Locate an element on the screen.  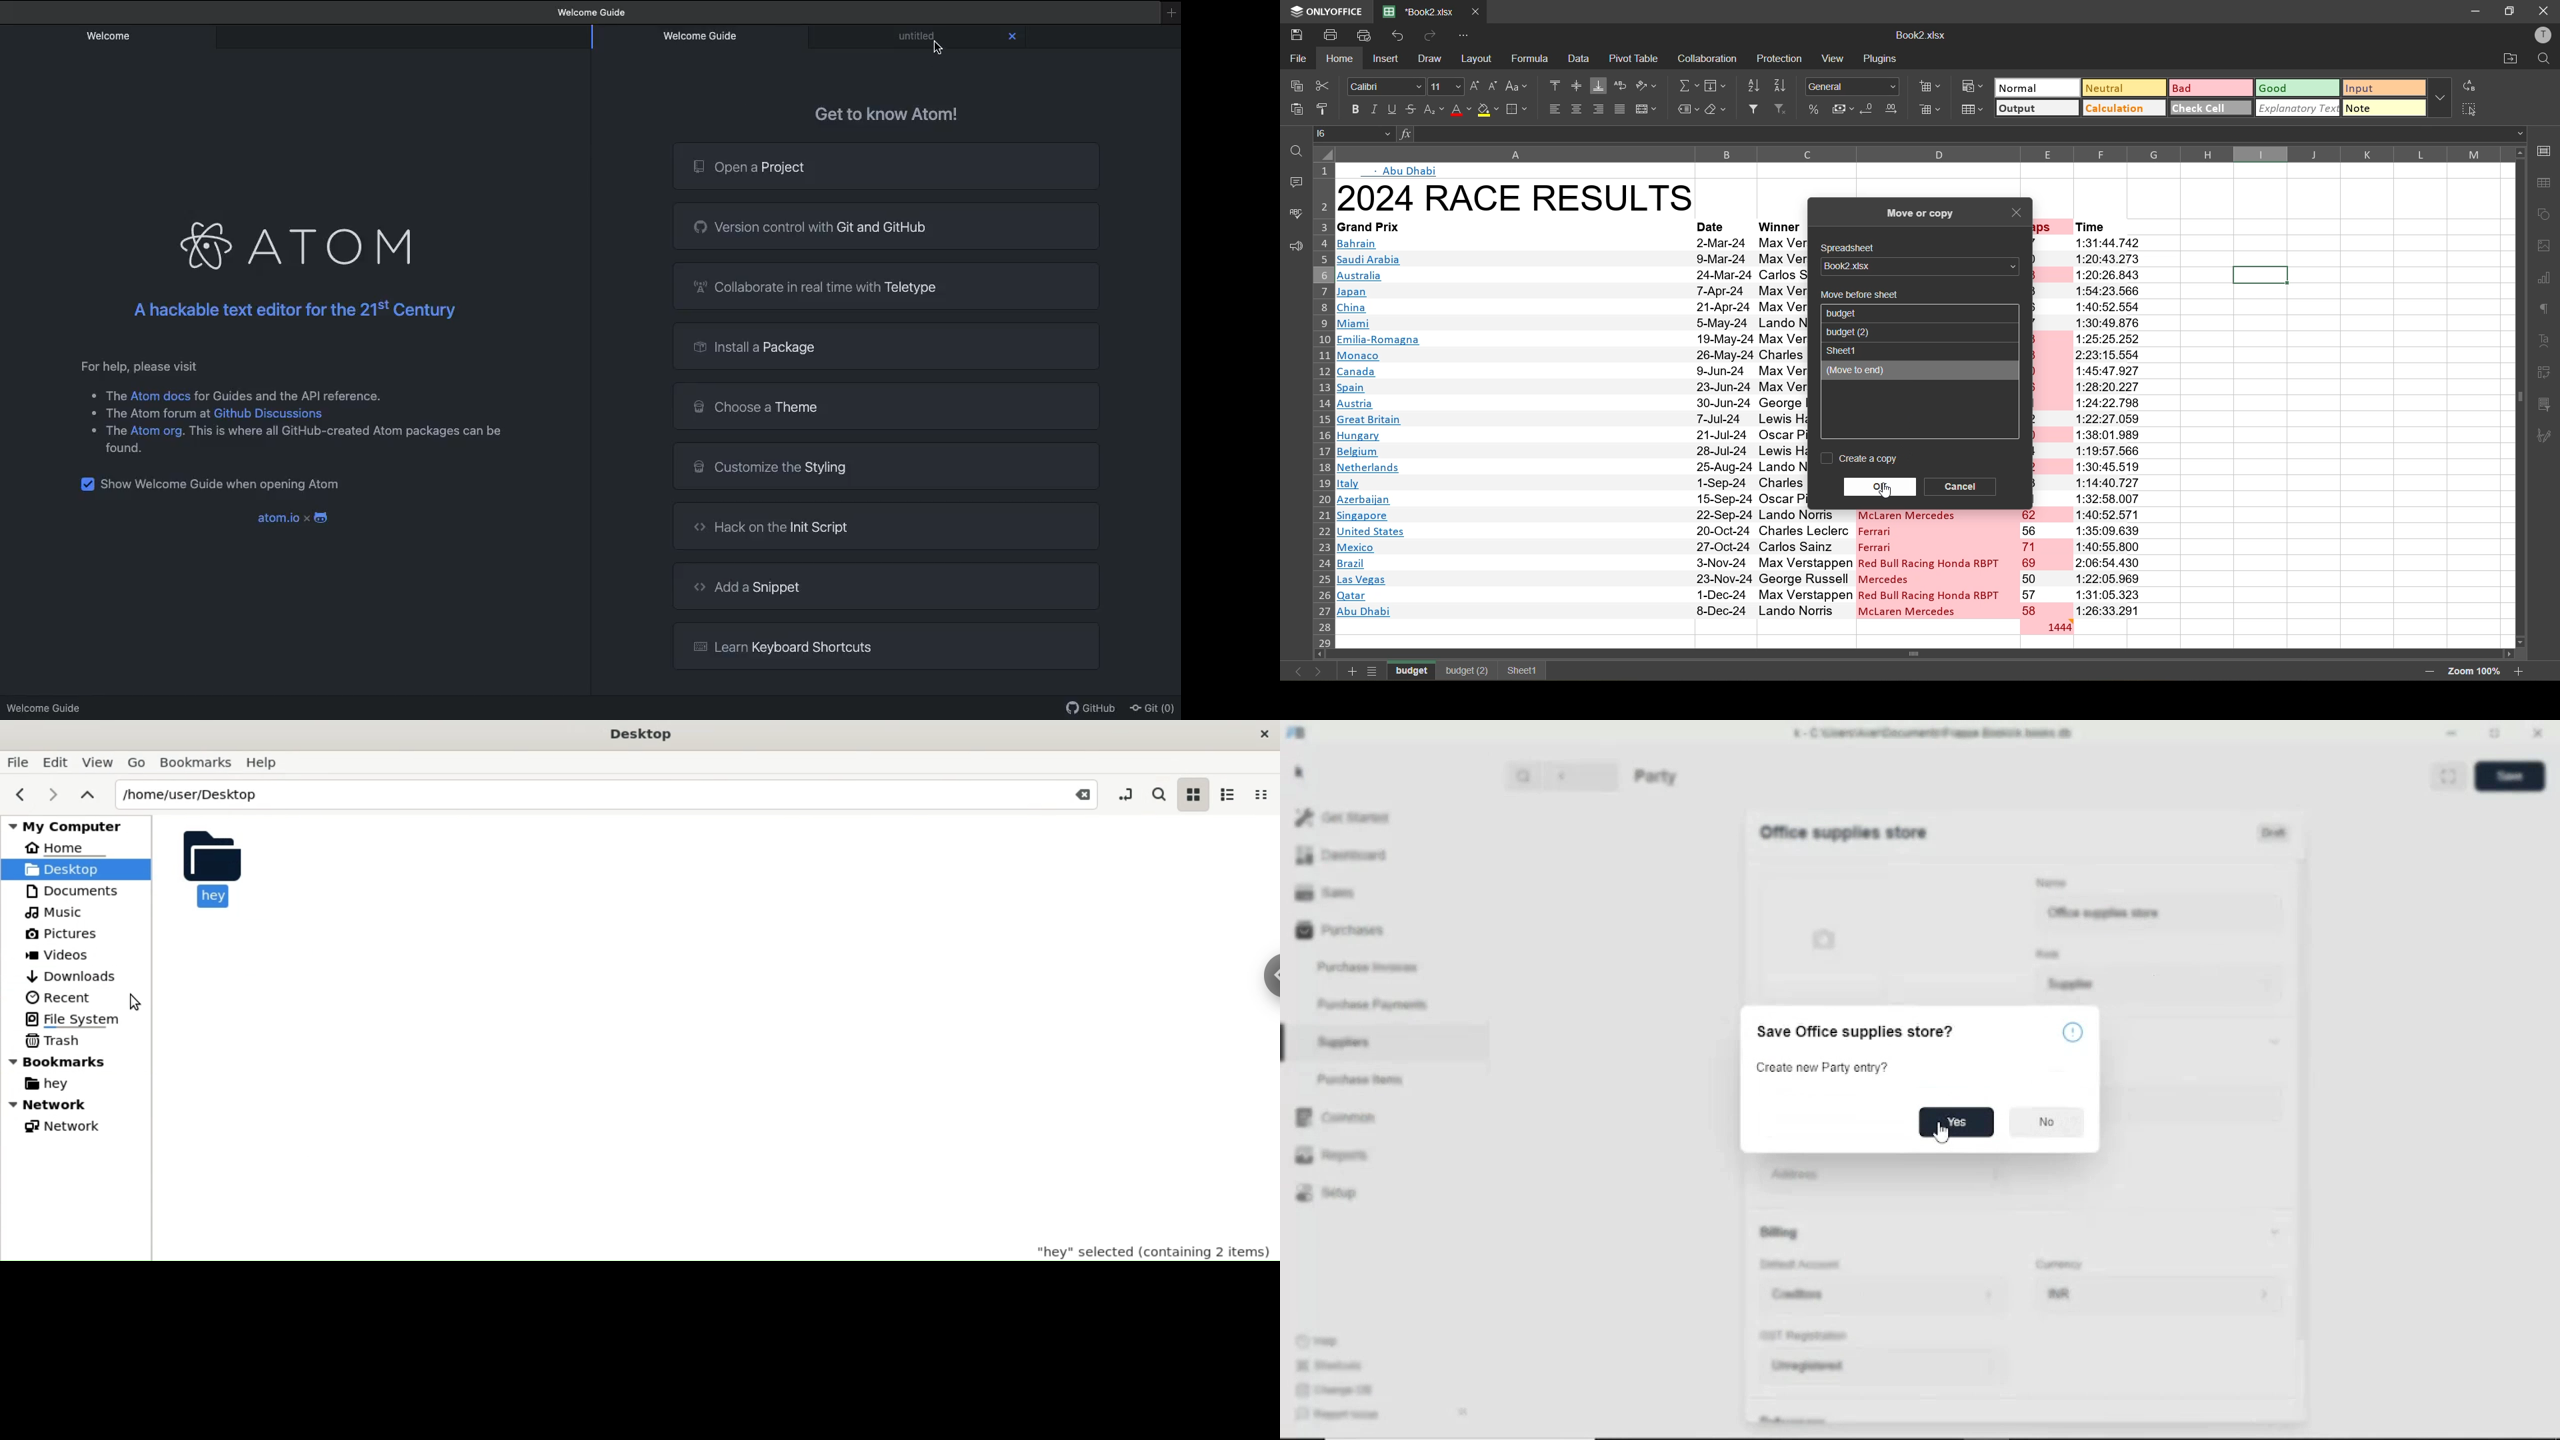
zoom out is located at coordinates (2425, 671).